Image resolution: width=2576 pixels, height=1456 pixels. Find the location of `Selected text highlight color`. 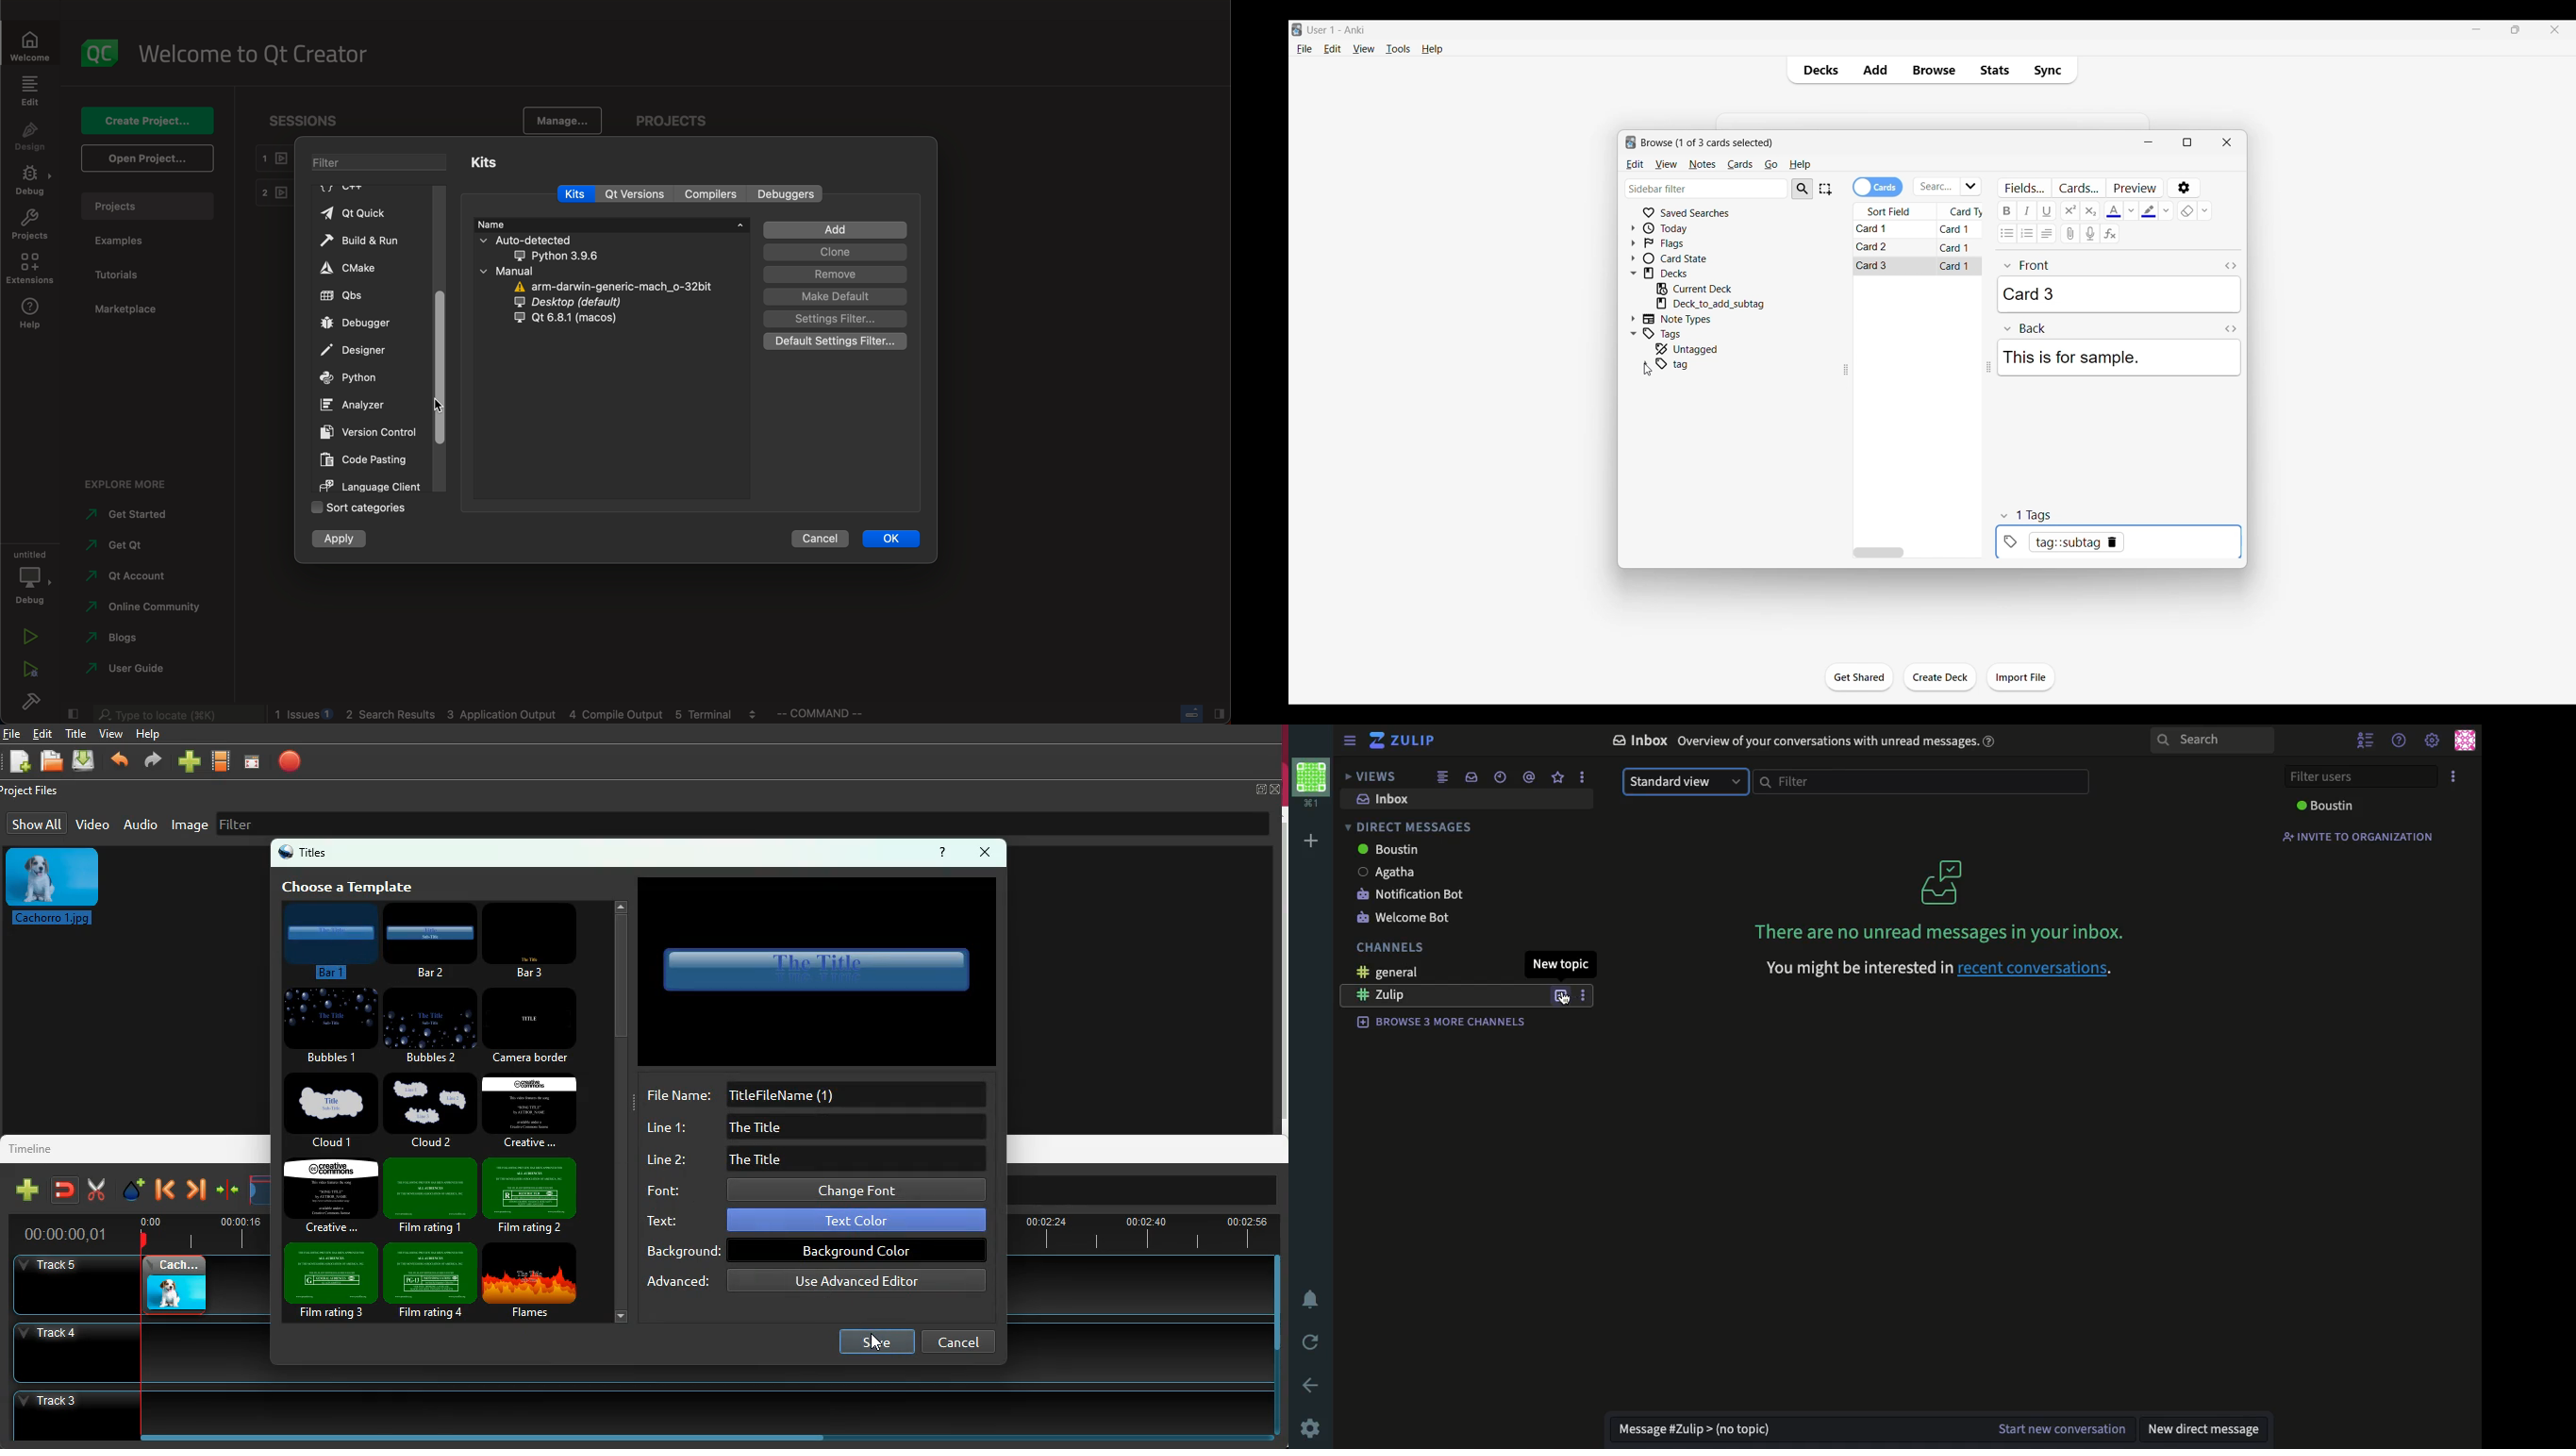

Selected text highlight color is located at coordinates (2149, 211).